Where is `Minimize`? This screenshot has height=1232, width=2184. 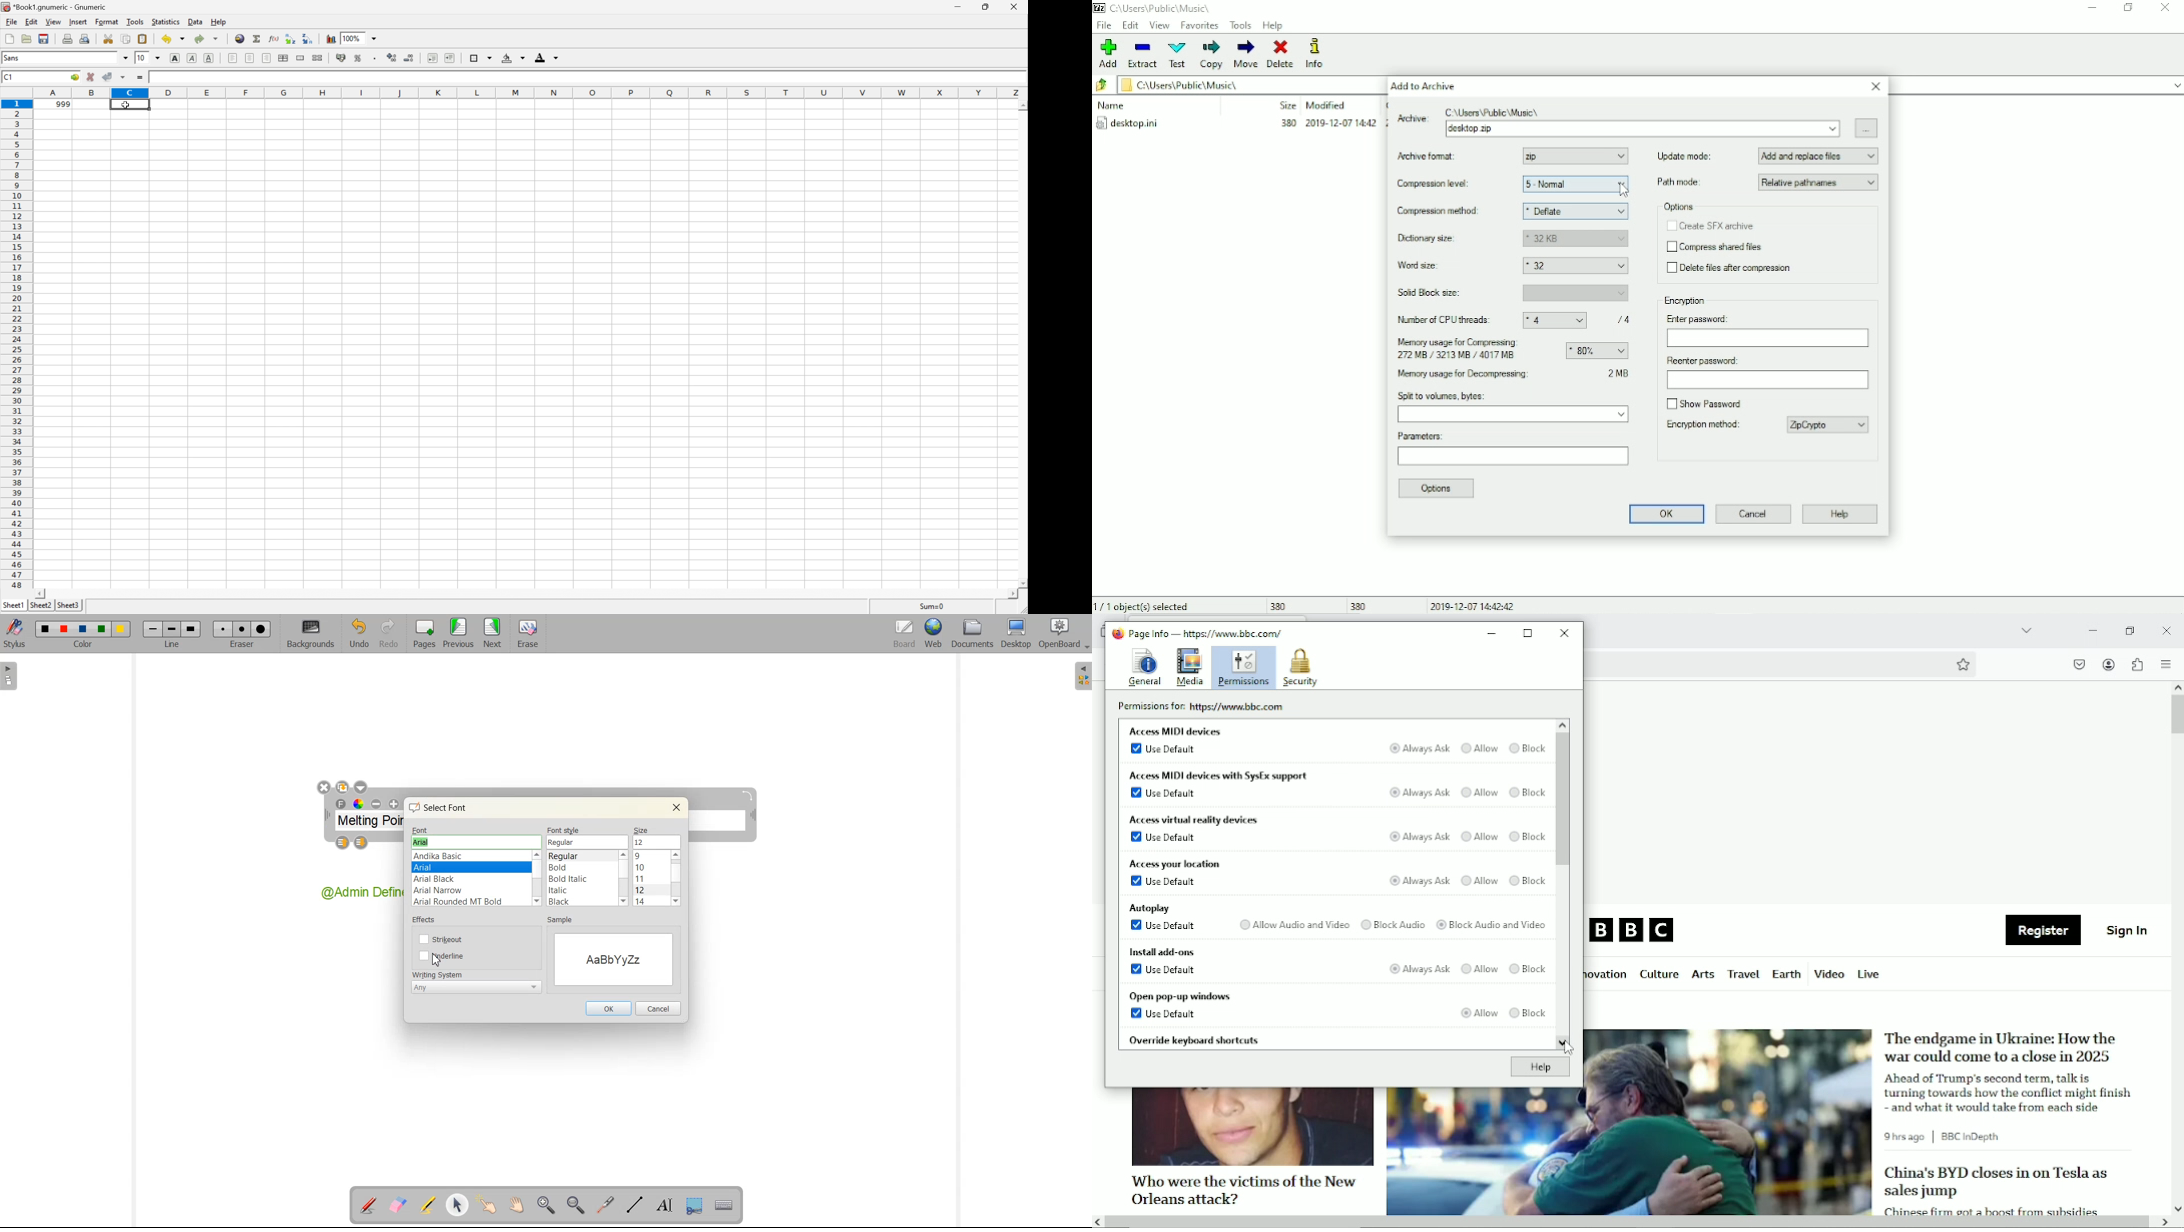 Minimize is located at coordinates (2093, 8).